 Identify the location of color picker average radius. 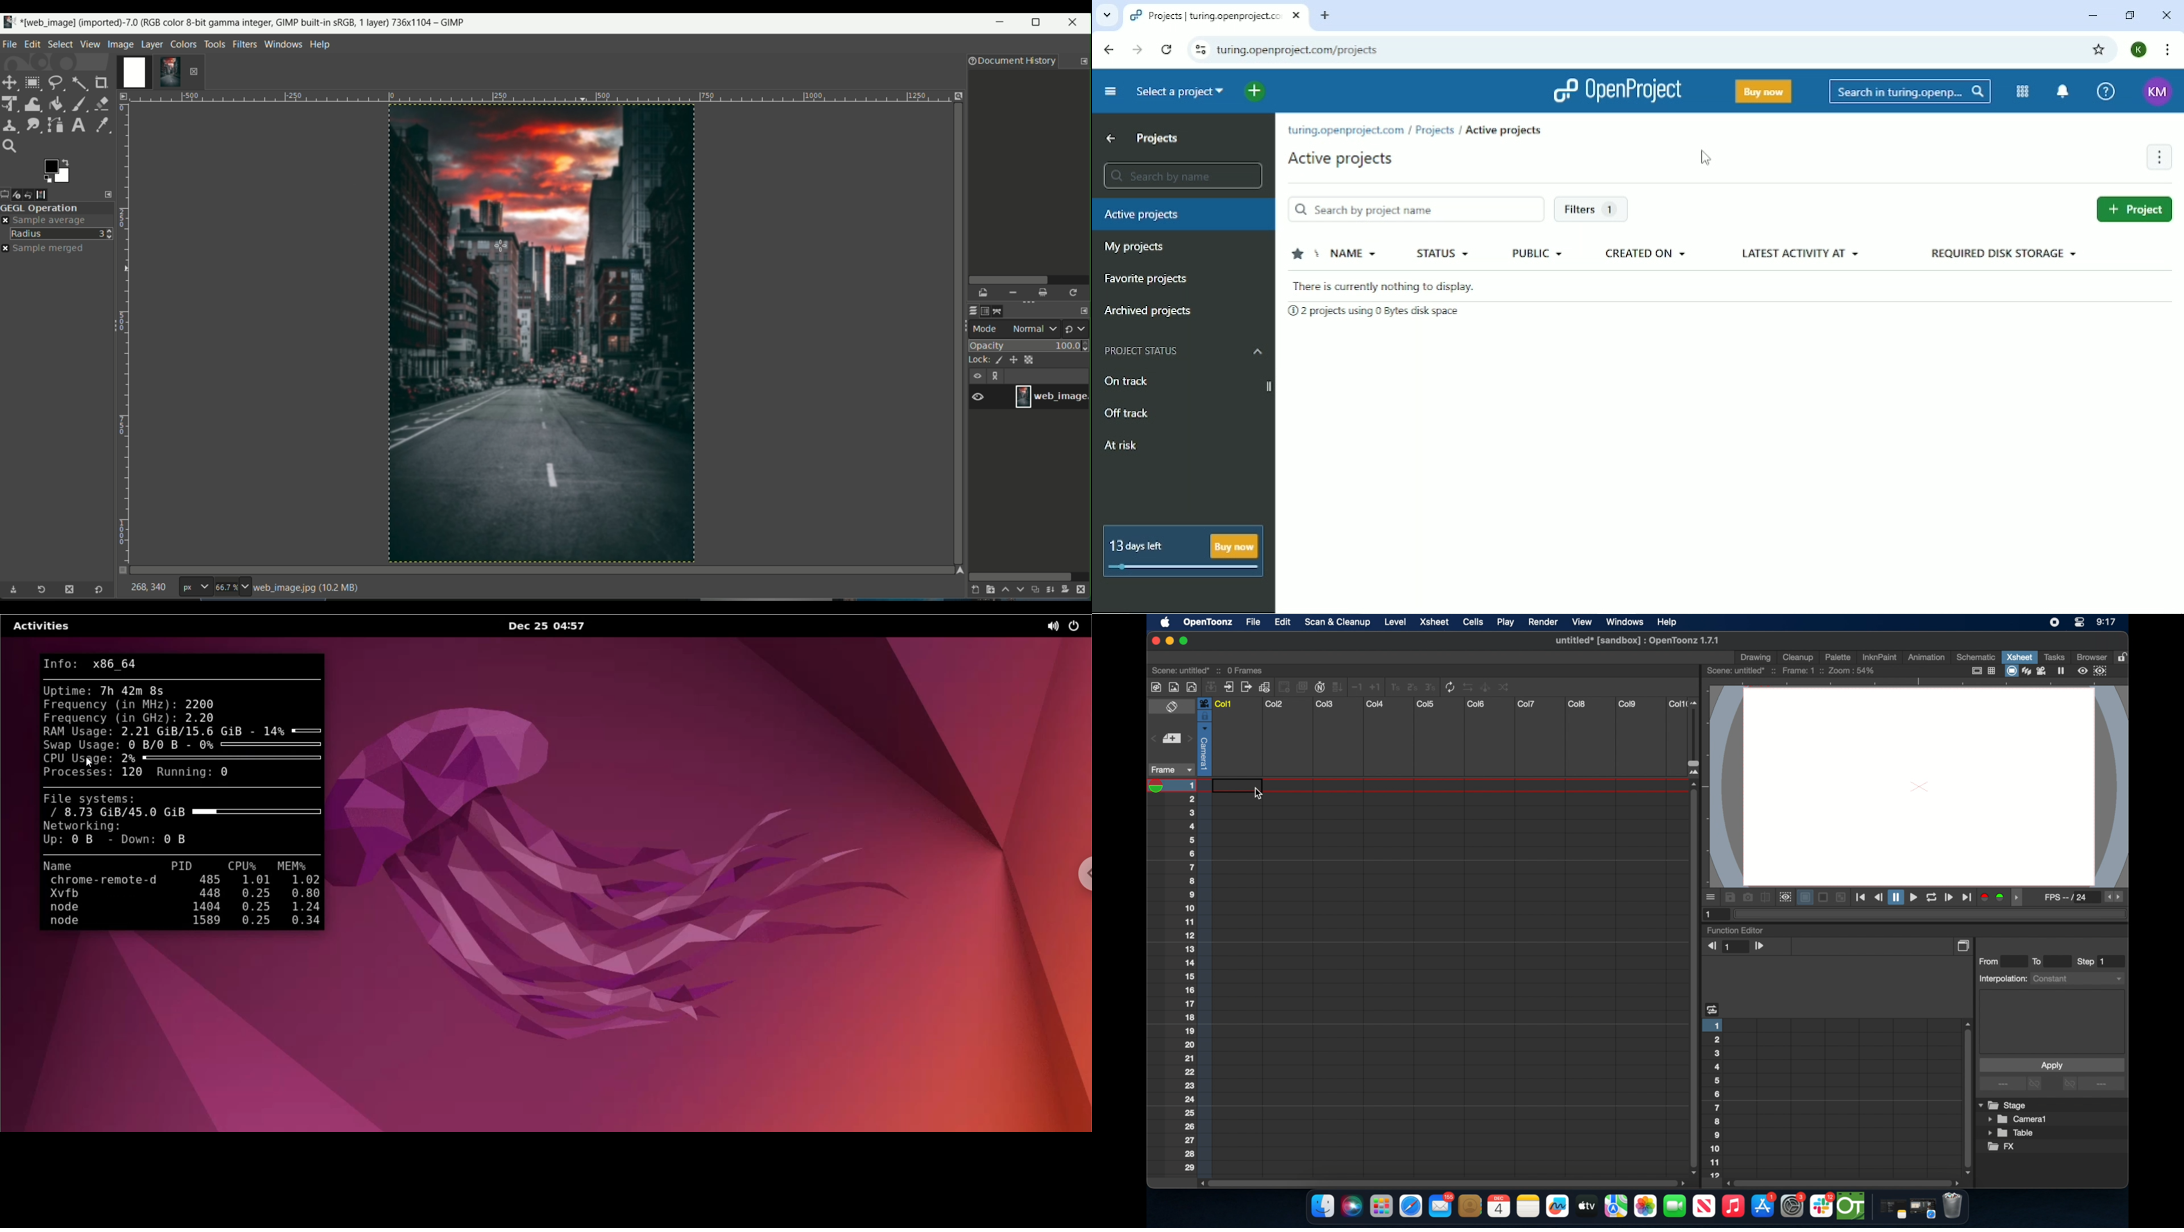
(62, 233).